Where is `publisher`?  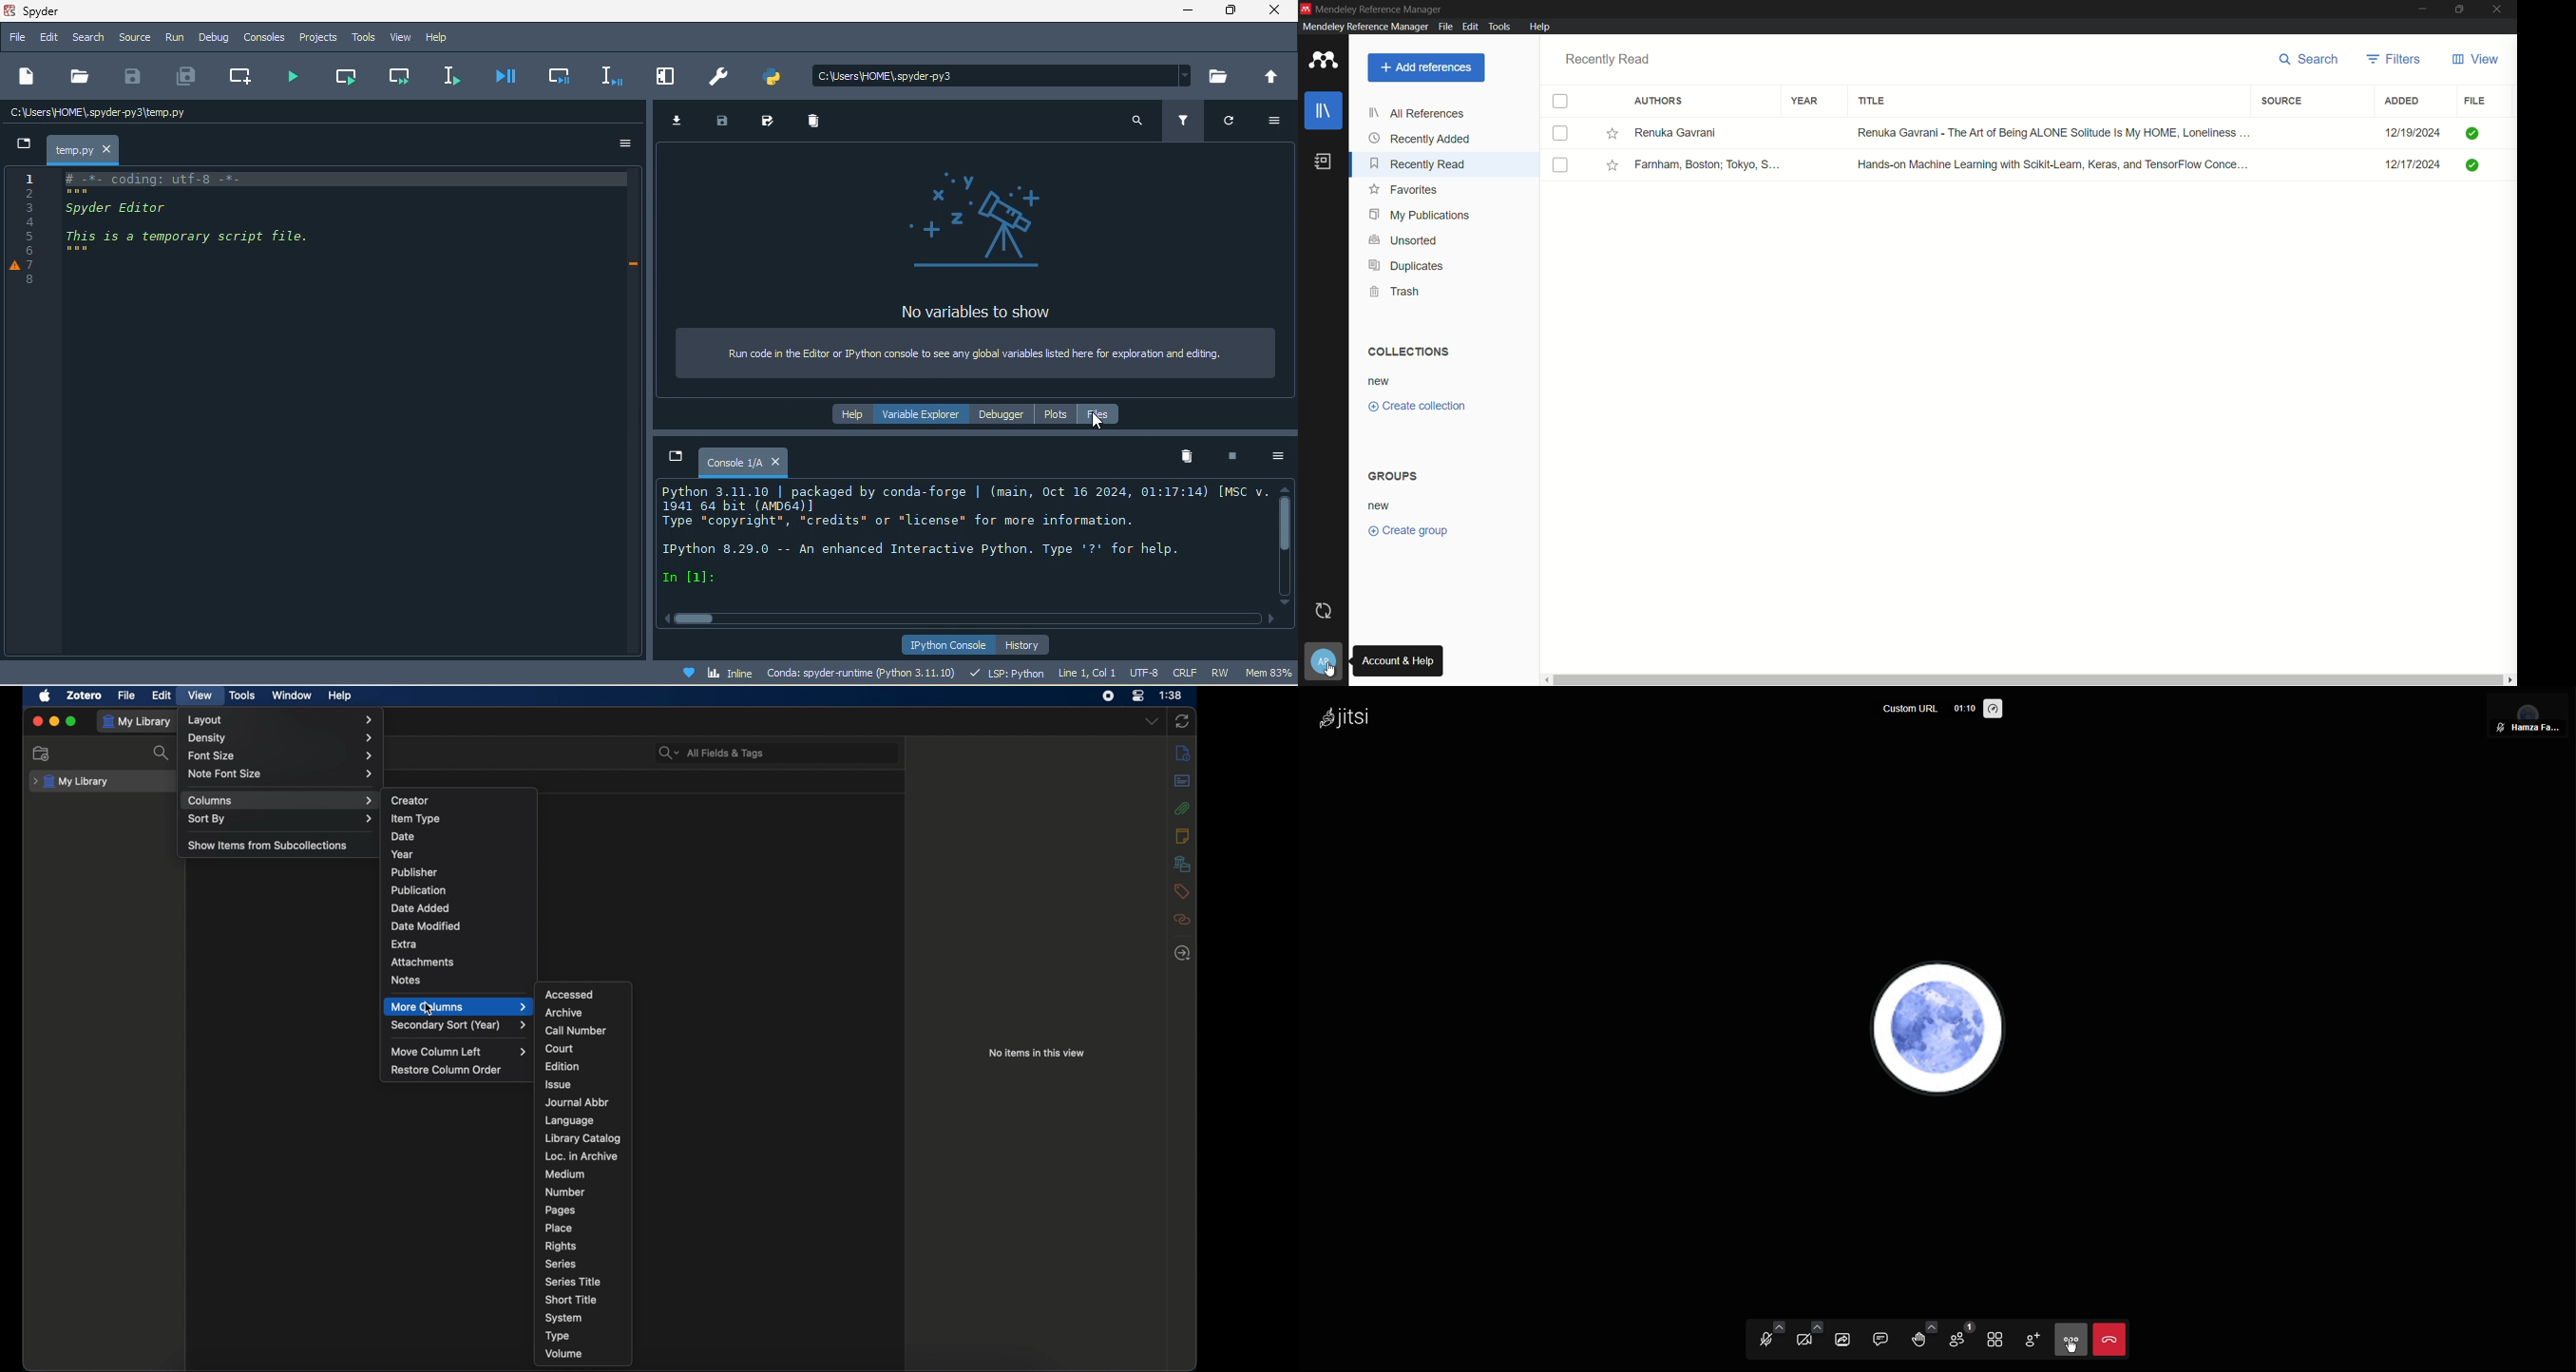
publisher is located at coordinates (415, 871).